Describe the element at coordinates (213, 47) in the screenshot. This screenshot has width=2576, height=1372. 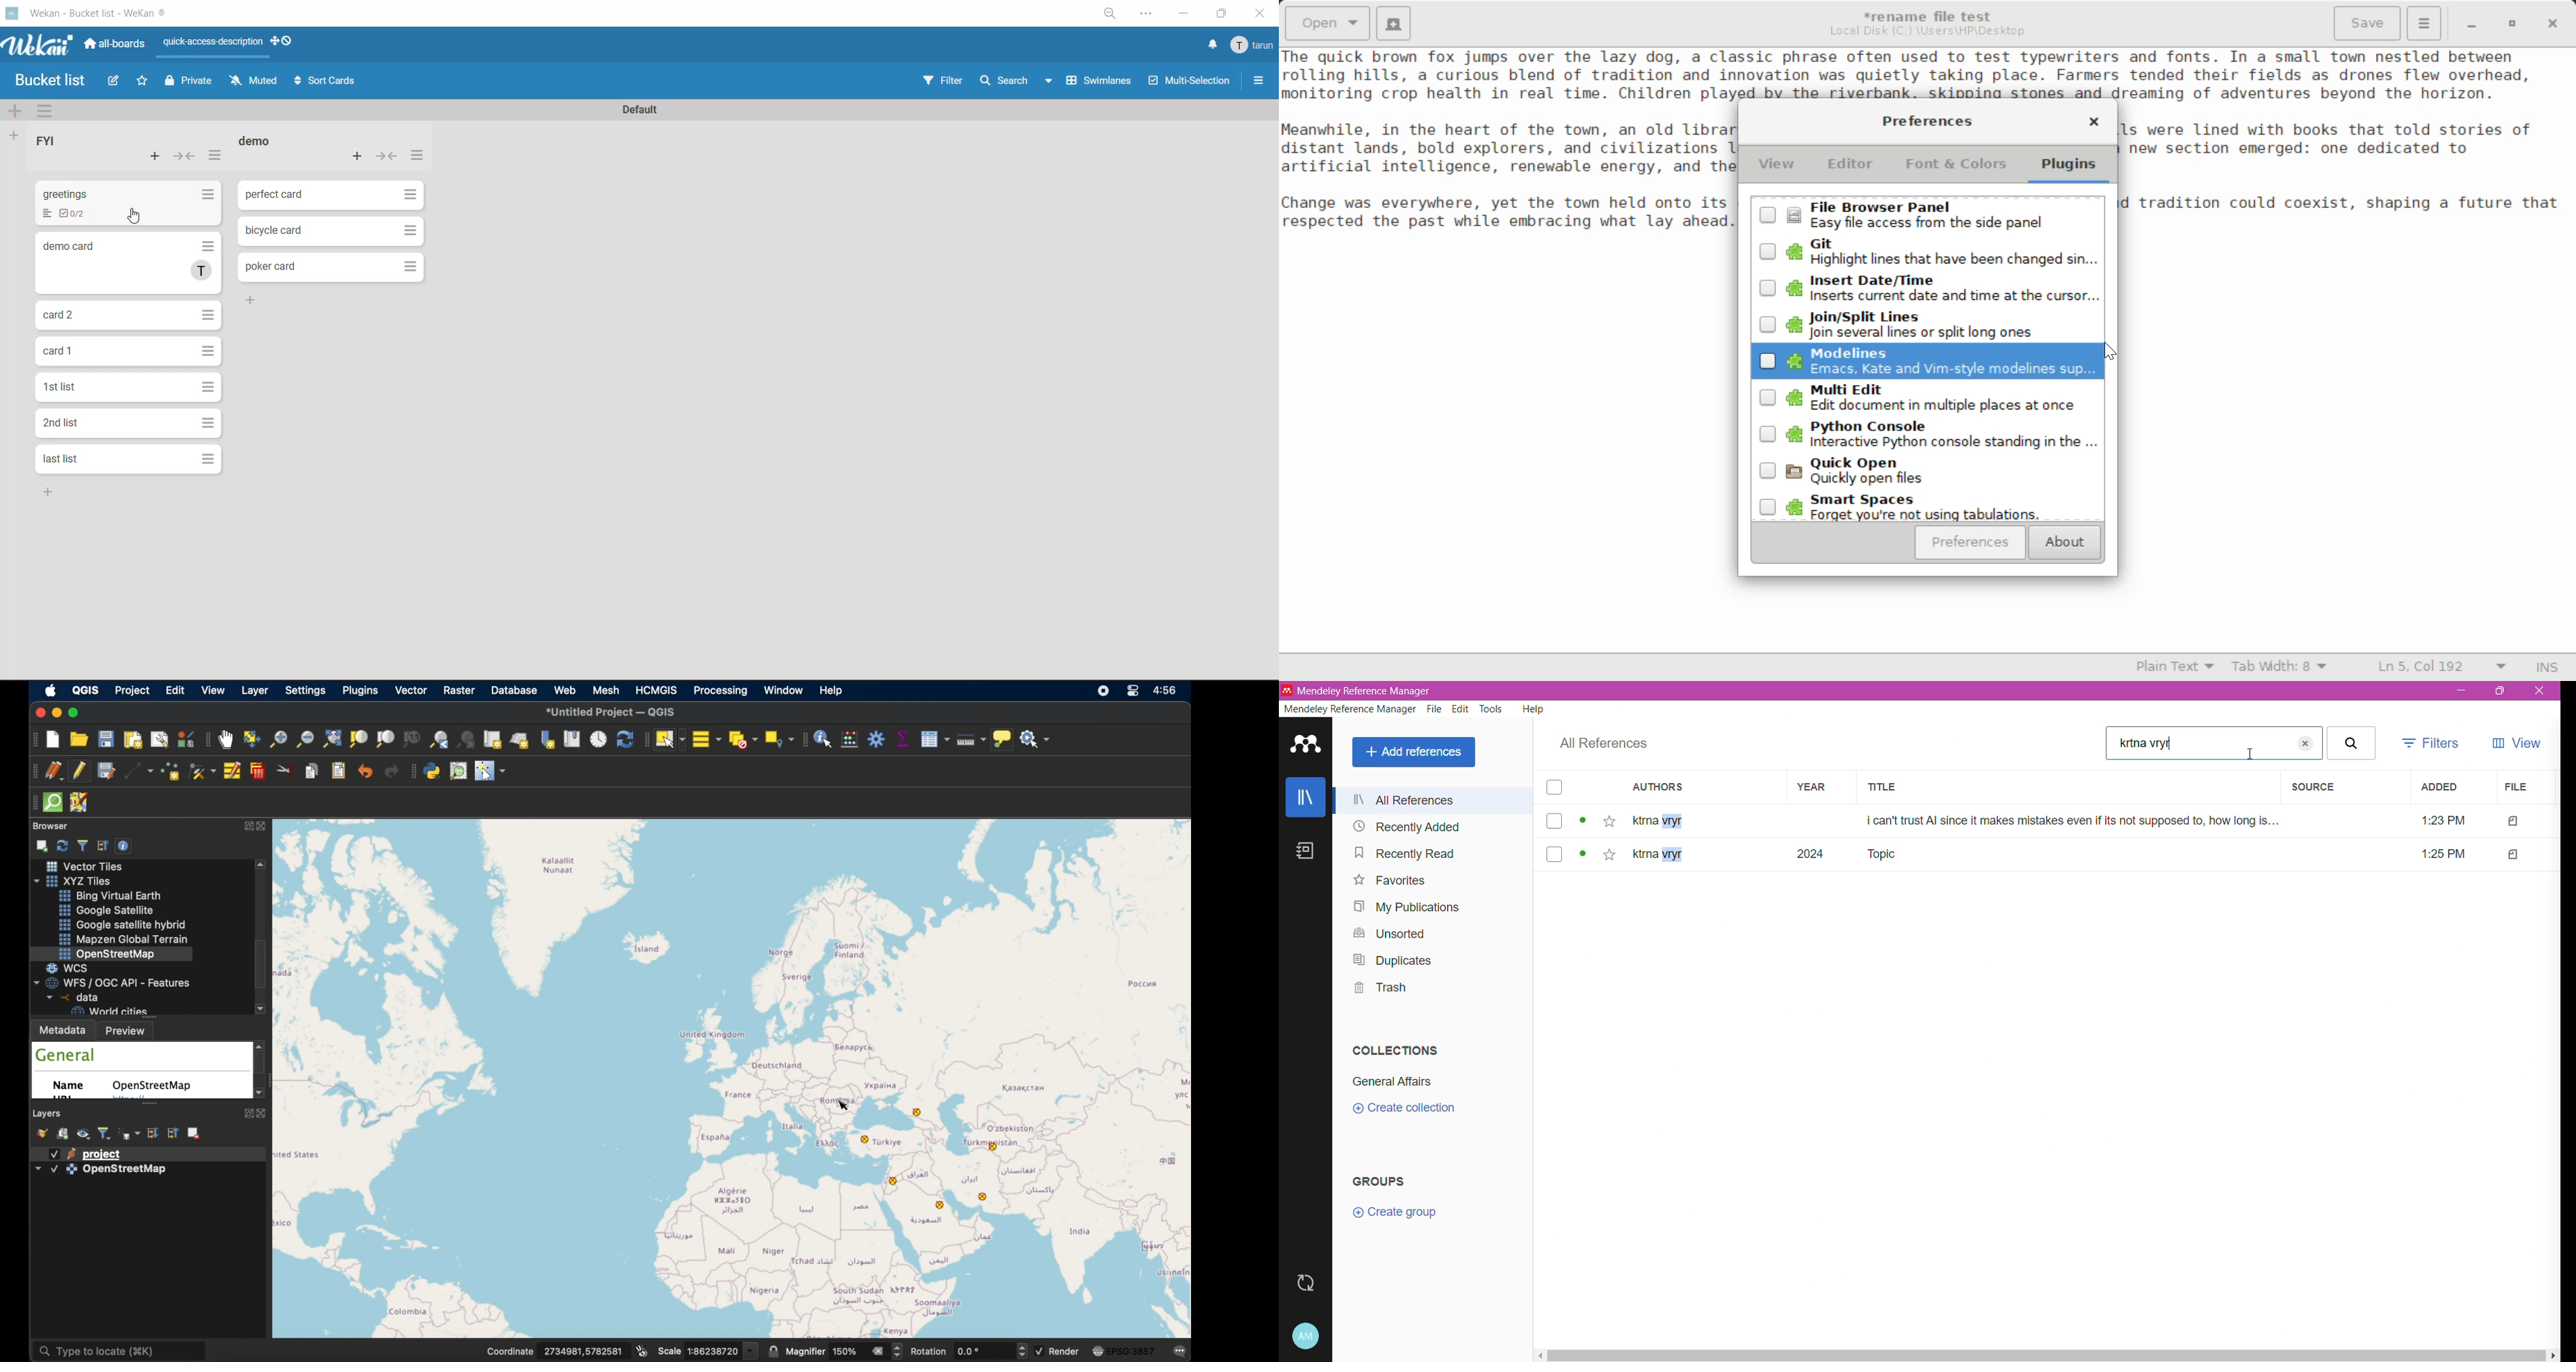
I see `quick access description` at that location.